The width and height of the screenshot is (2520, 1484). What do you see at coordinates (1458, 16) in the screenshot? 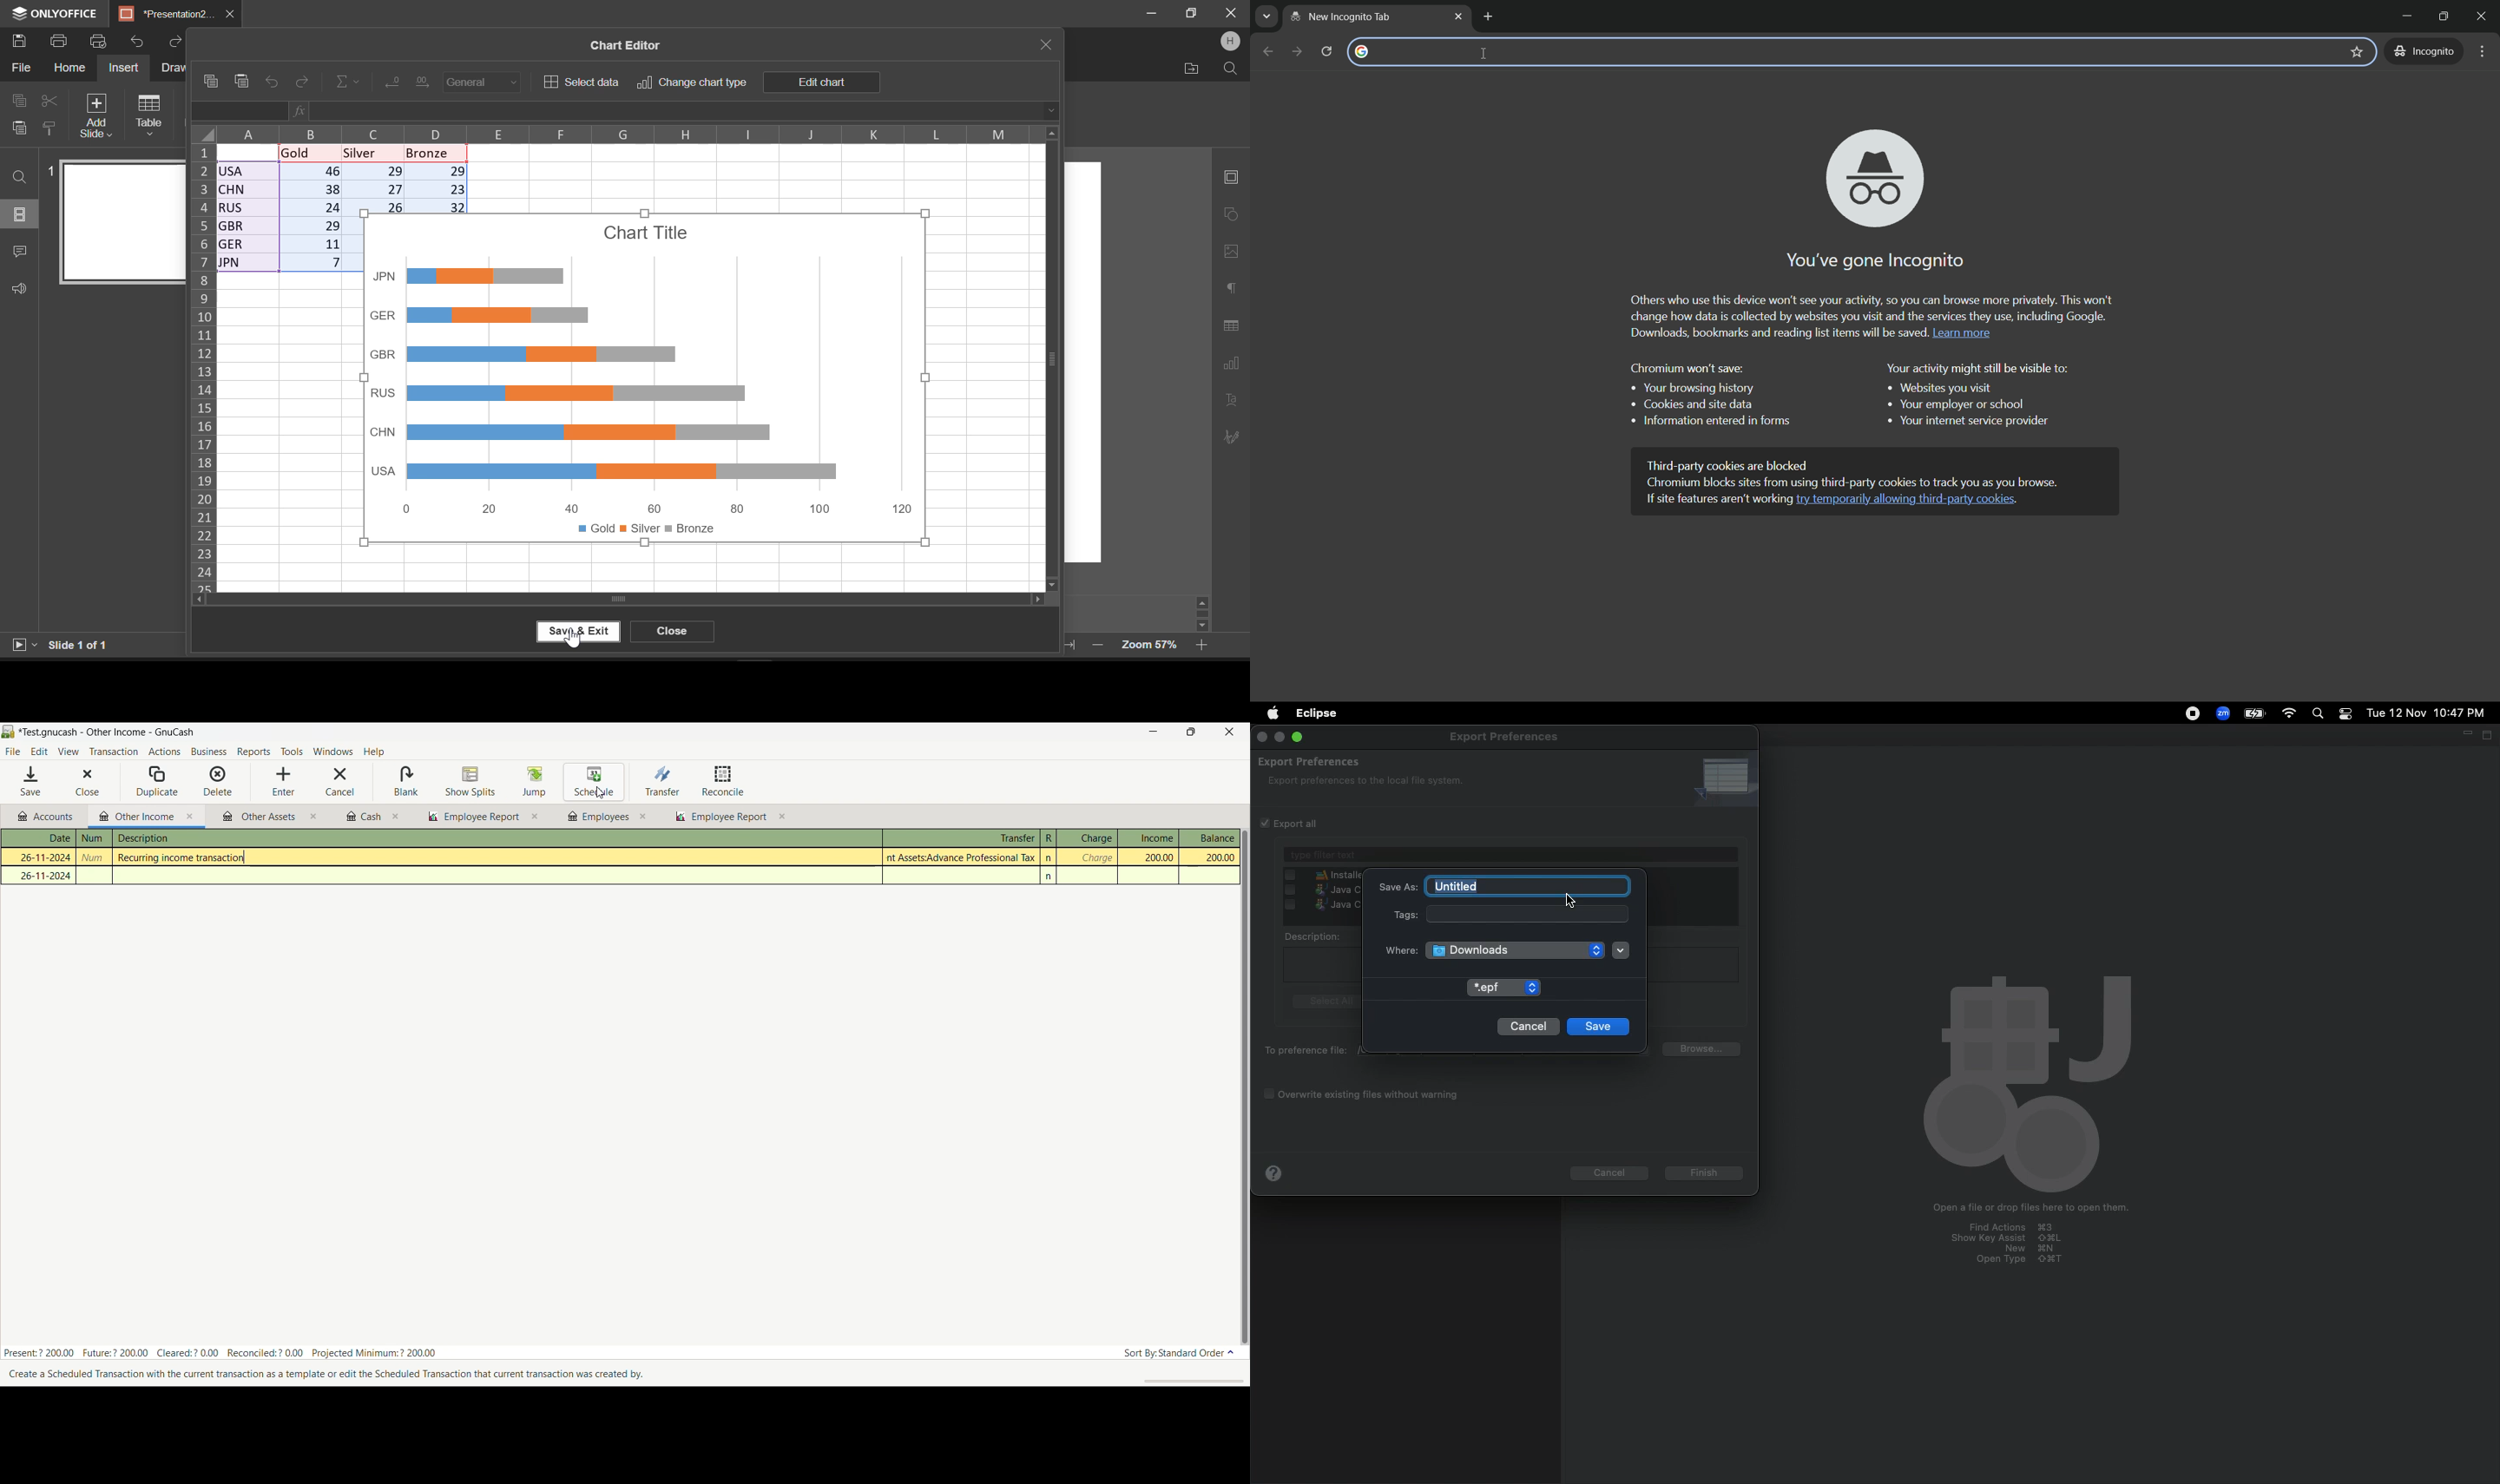
I see `close` at bounding box center [1458, 16].